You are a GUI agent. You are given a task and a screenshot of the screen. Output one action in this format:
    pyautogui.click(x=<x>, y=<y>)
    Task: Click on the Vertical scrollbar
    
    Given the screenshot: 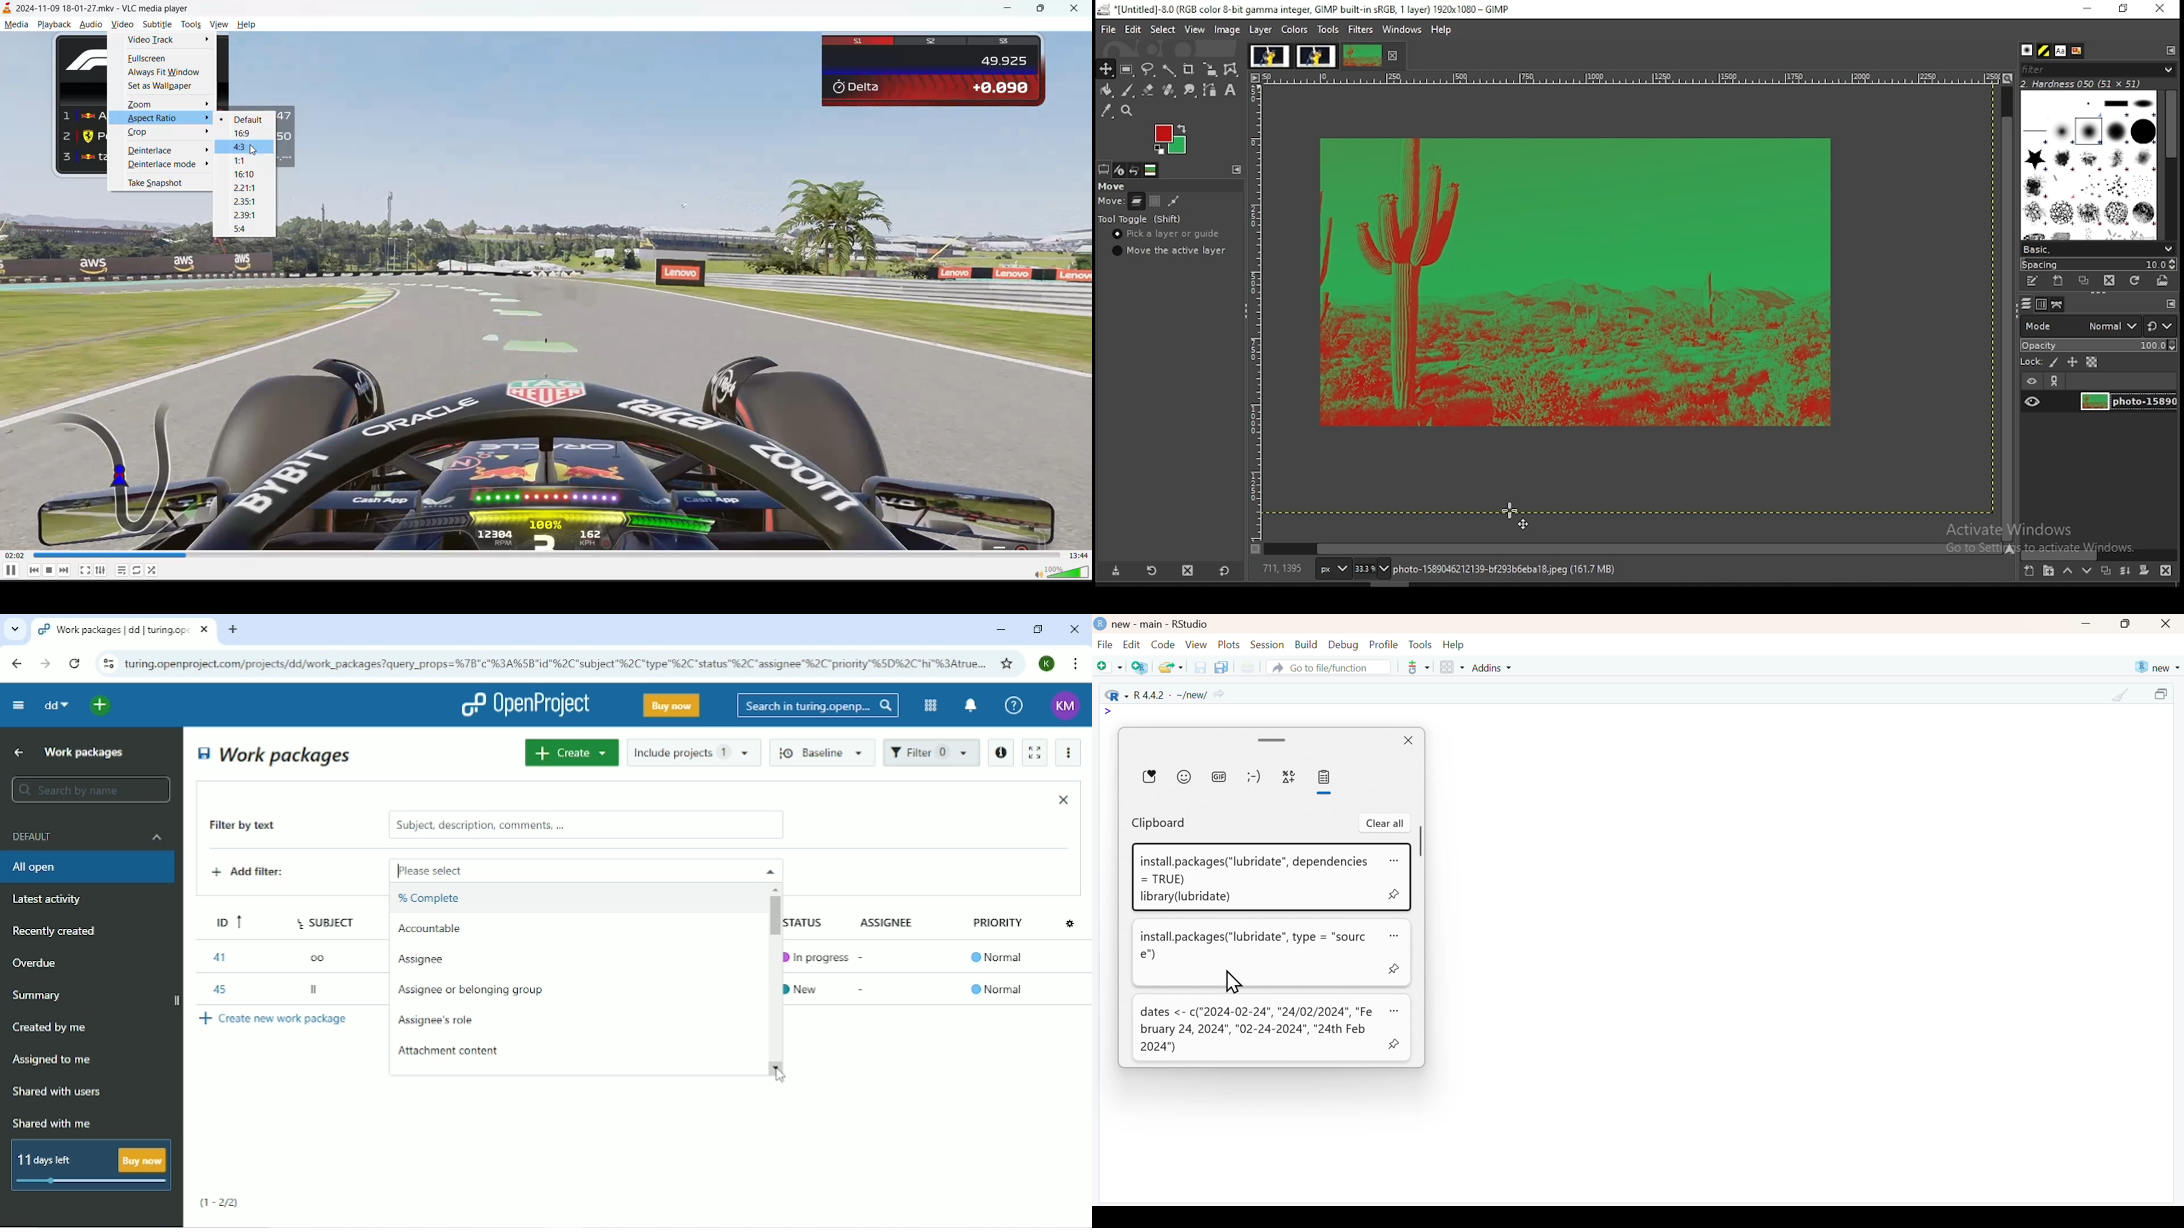 What is the action you would take?
    pyautogui.click(x=773, y=920)
    